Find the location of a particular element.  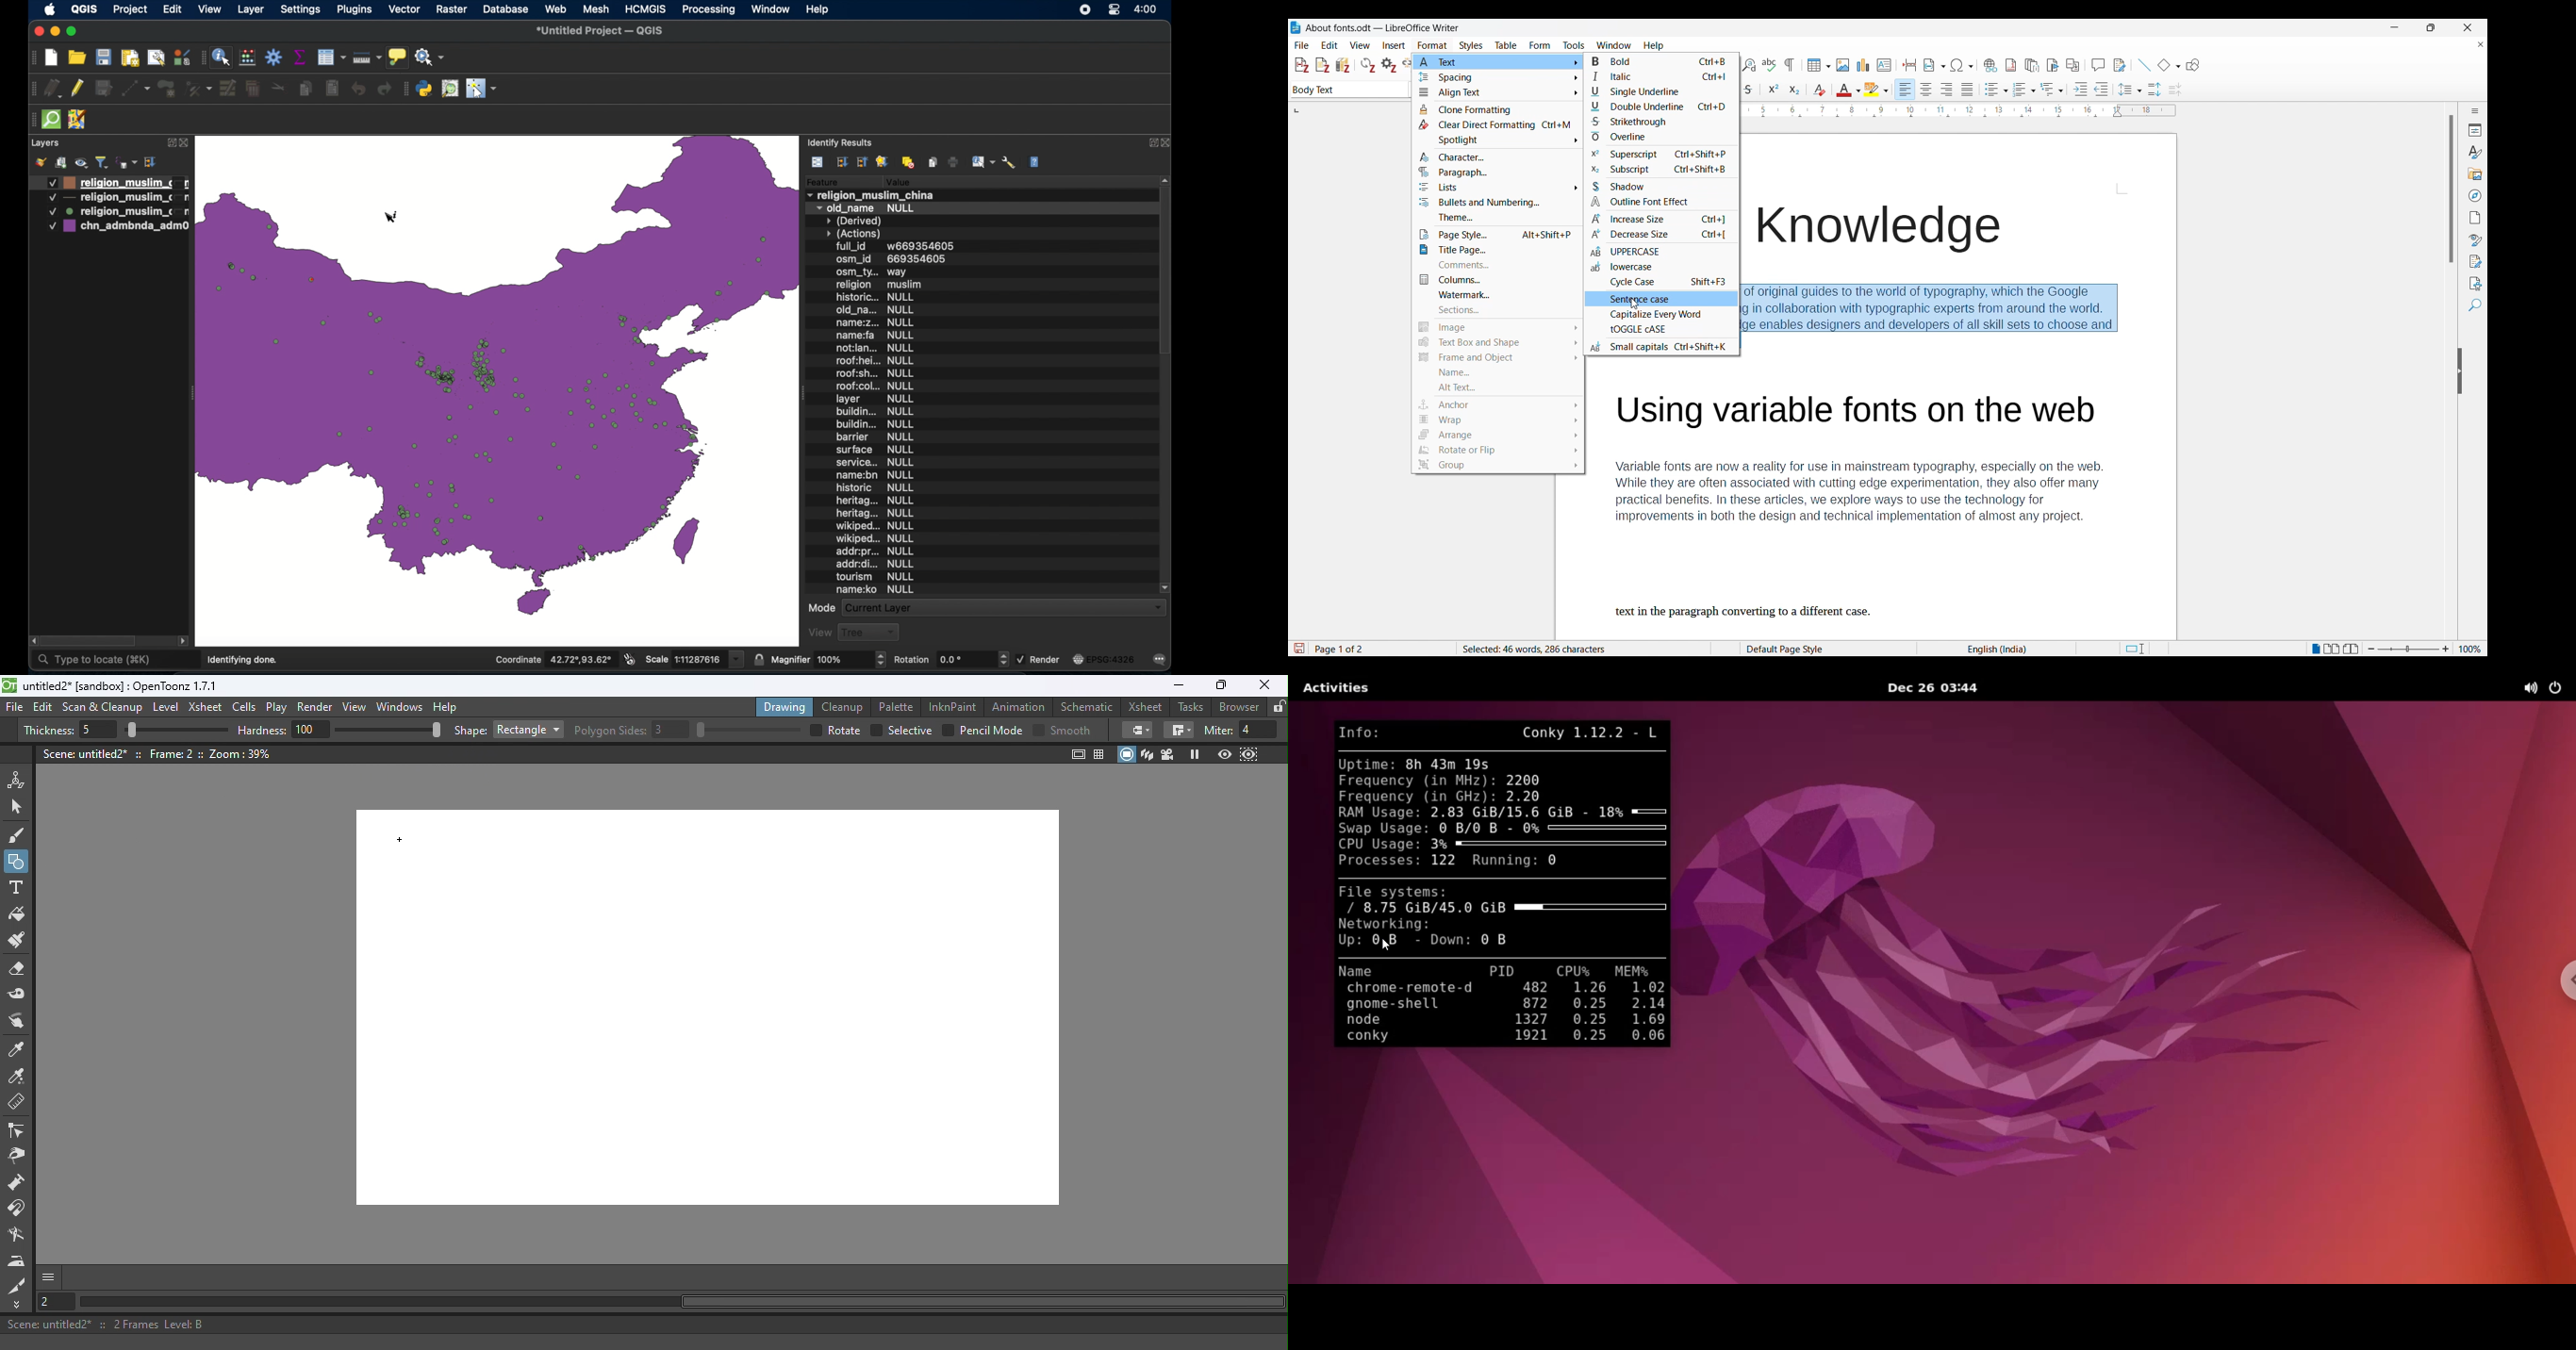

layer is located at coordinates (251, 10).